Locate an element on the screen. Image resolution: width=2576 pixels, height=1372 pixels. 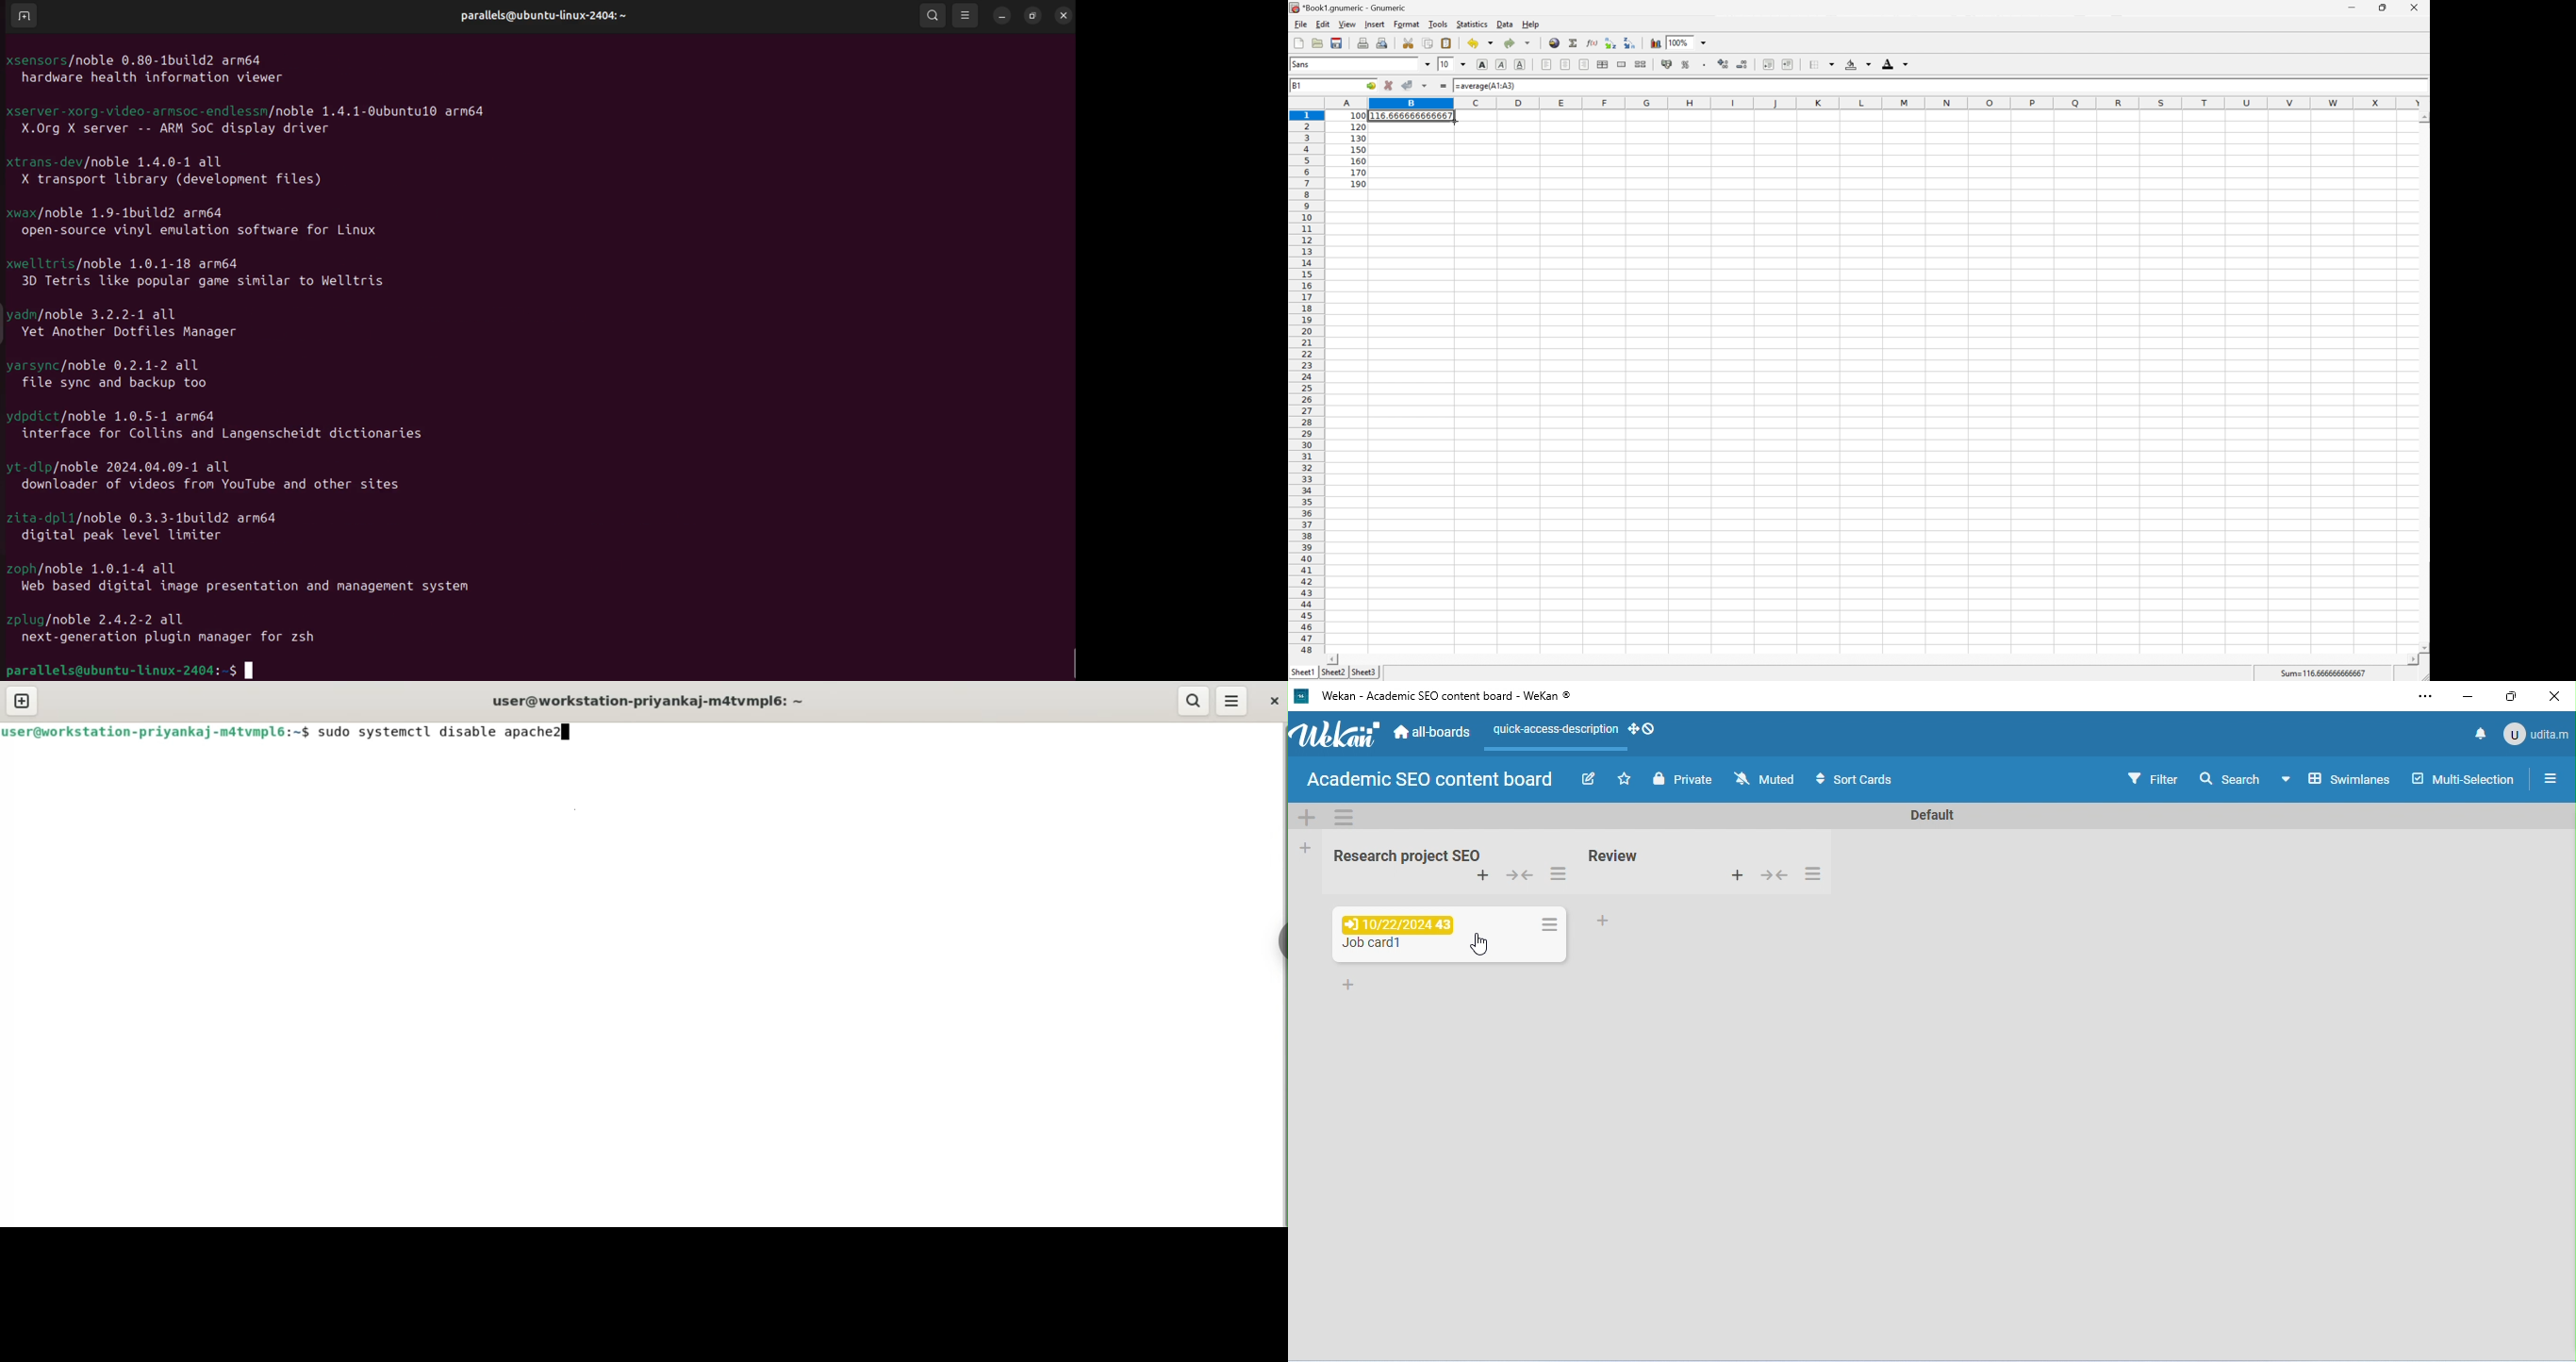
Sum into current cell is located at coordinates (1571, 42).